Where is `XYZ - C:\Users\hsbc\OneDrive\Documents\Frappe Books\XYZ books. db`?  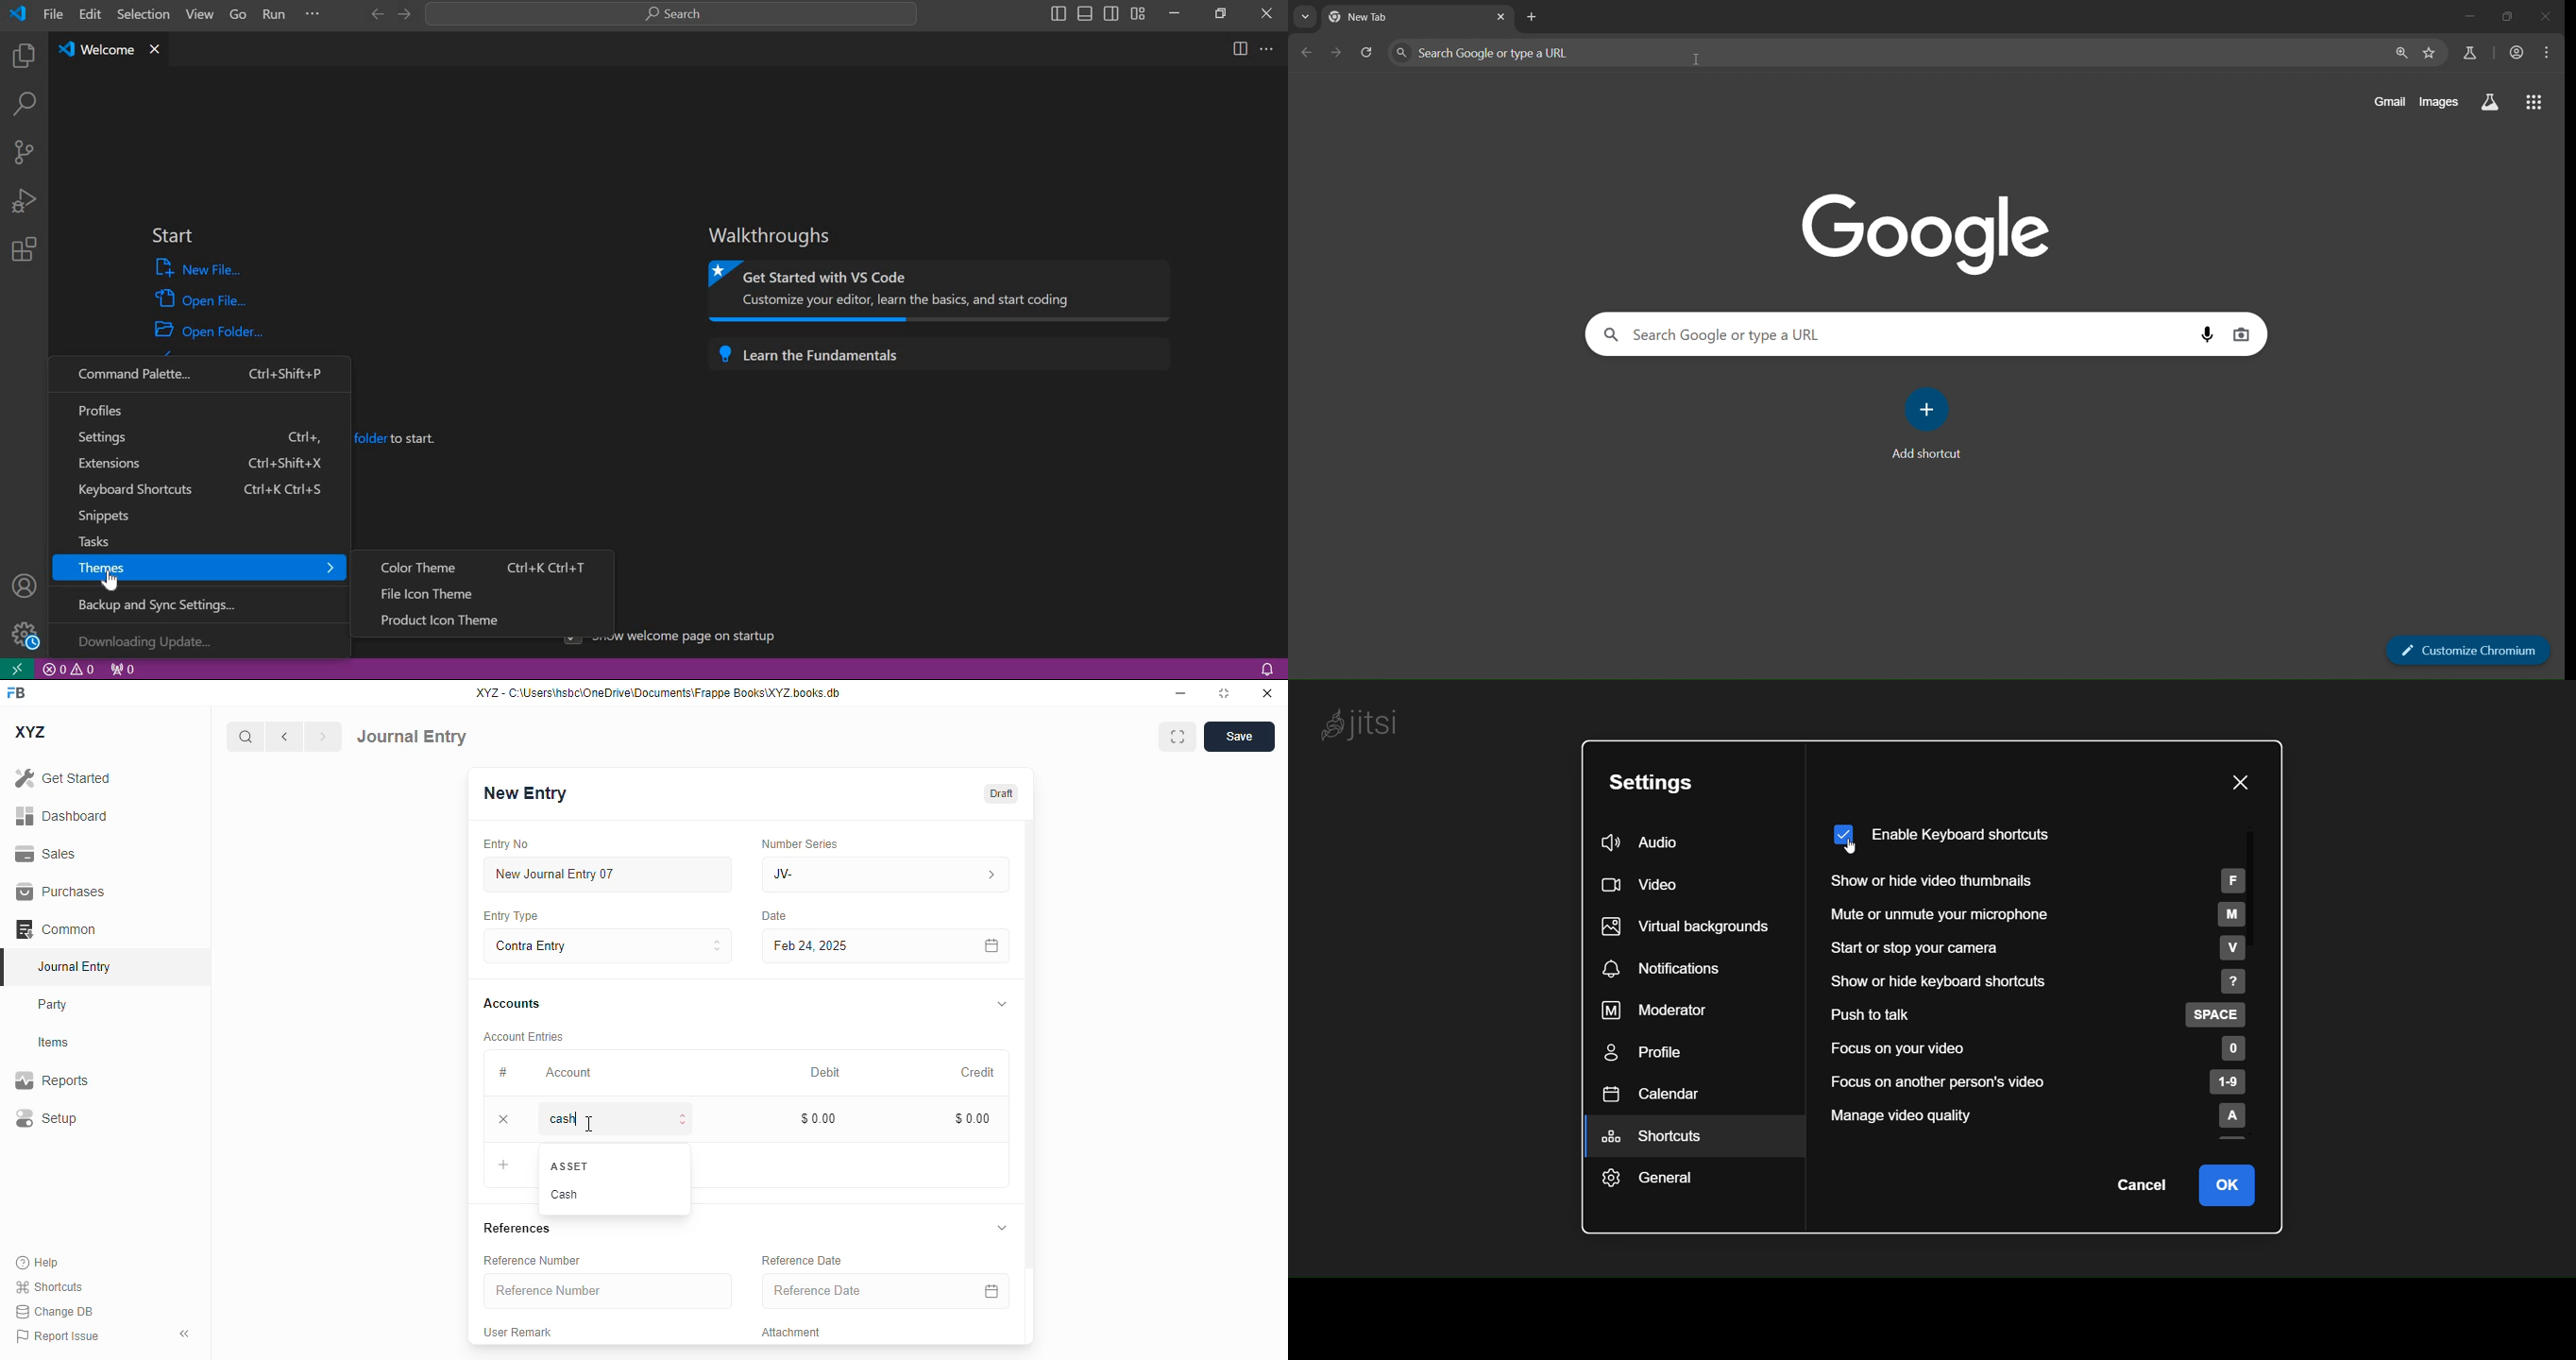
XYZ - C:\Users\hsbc\OneDrive\Documents\Frappe Books\XYZ books. db is located at coordinates (658, 693).